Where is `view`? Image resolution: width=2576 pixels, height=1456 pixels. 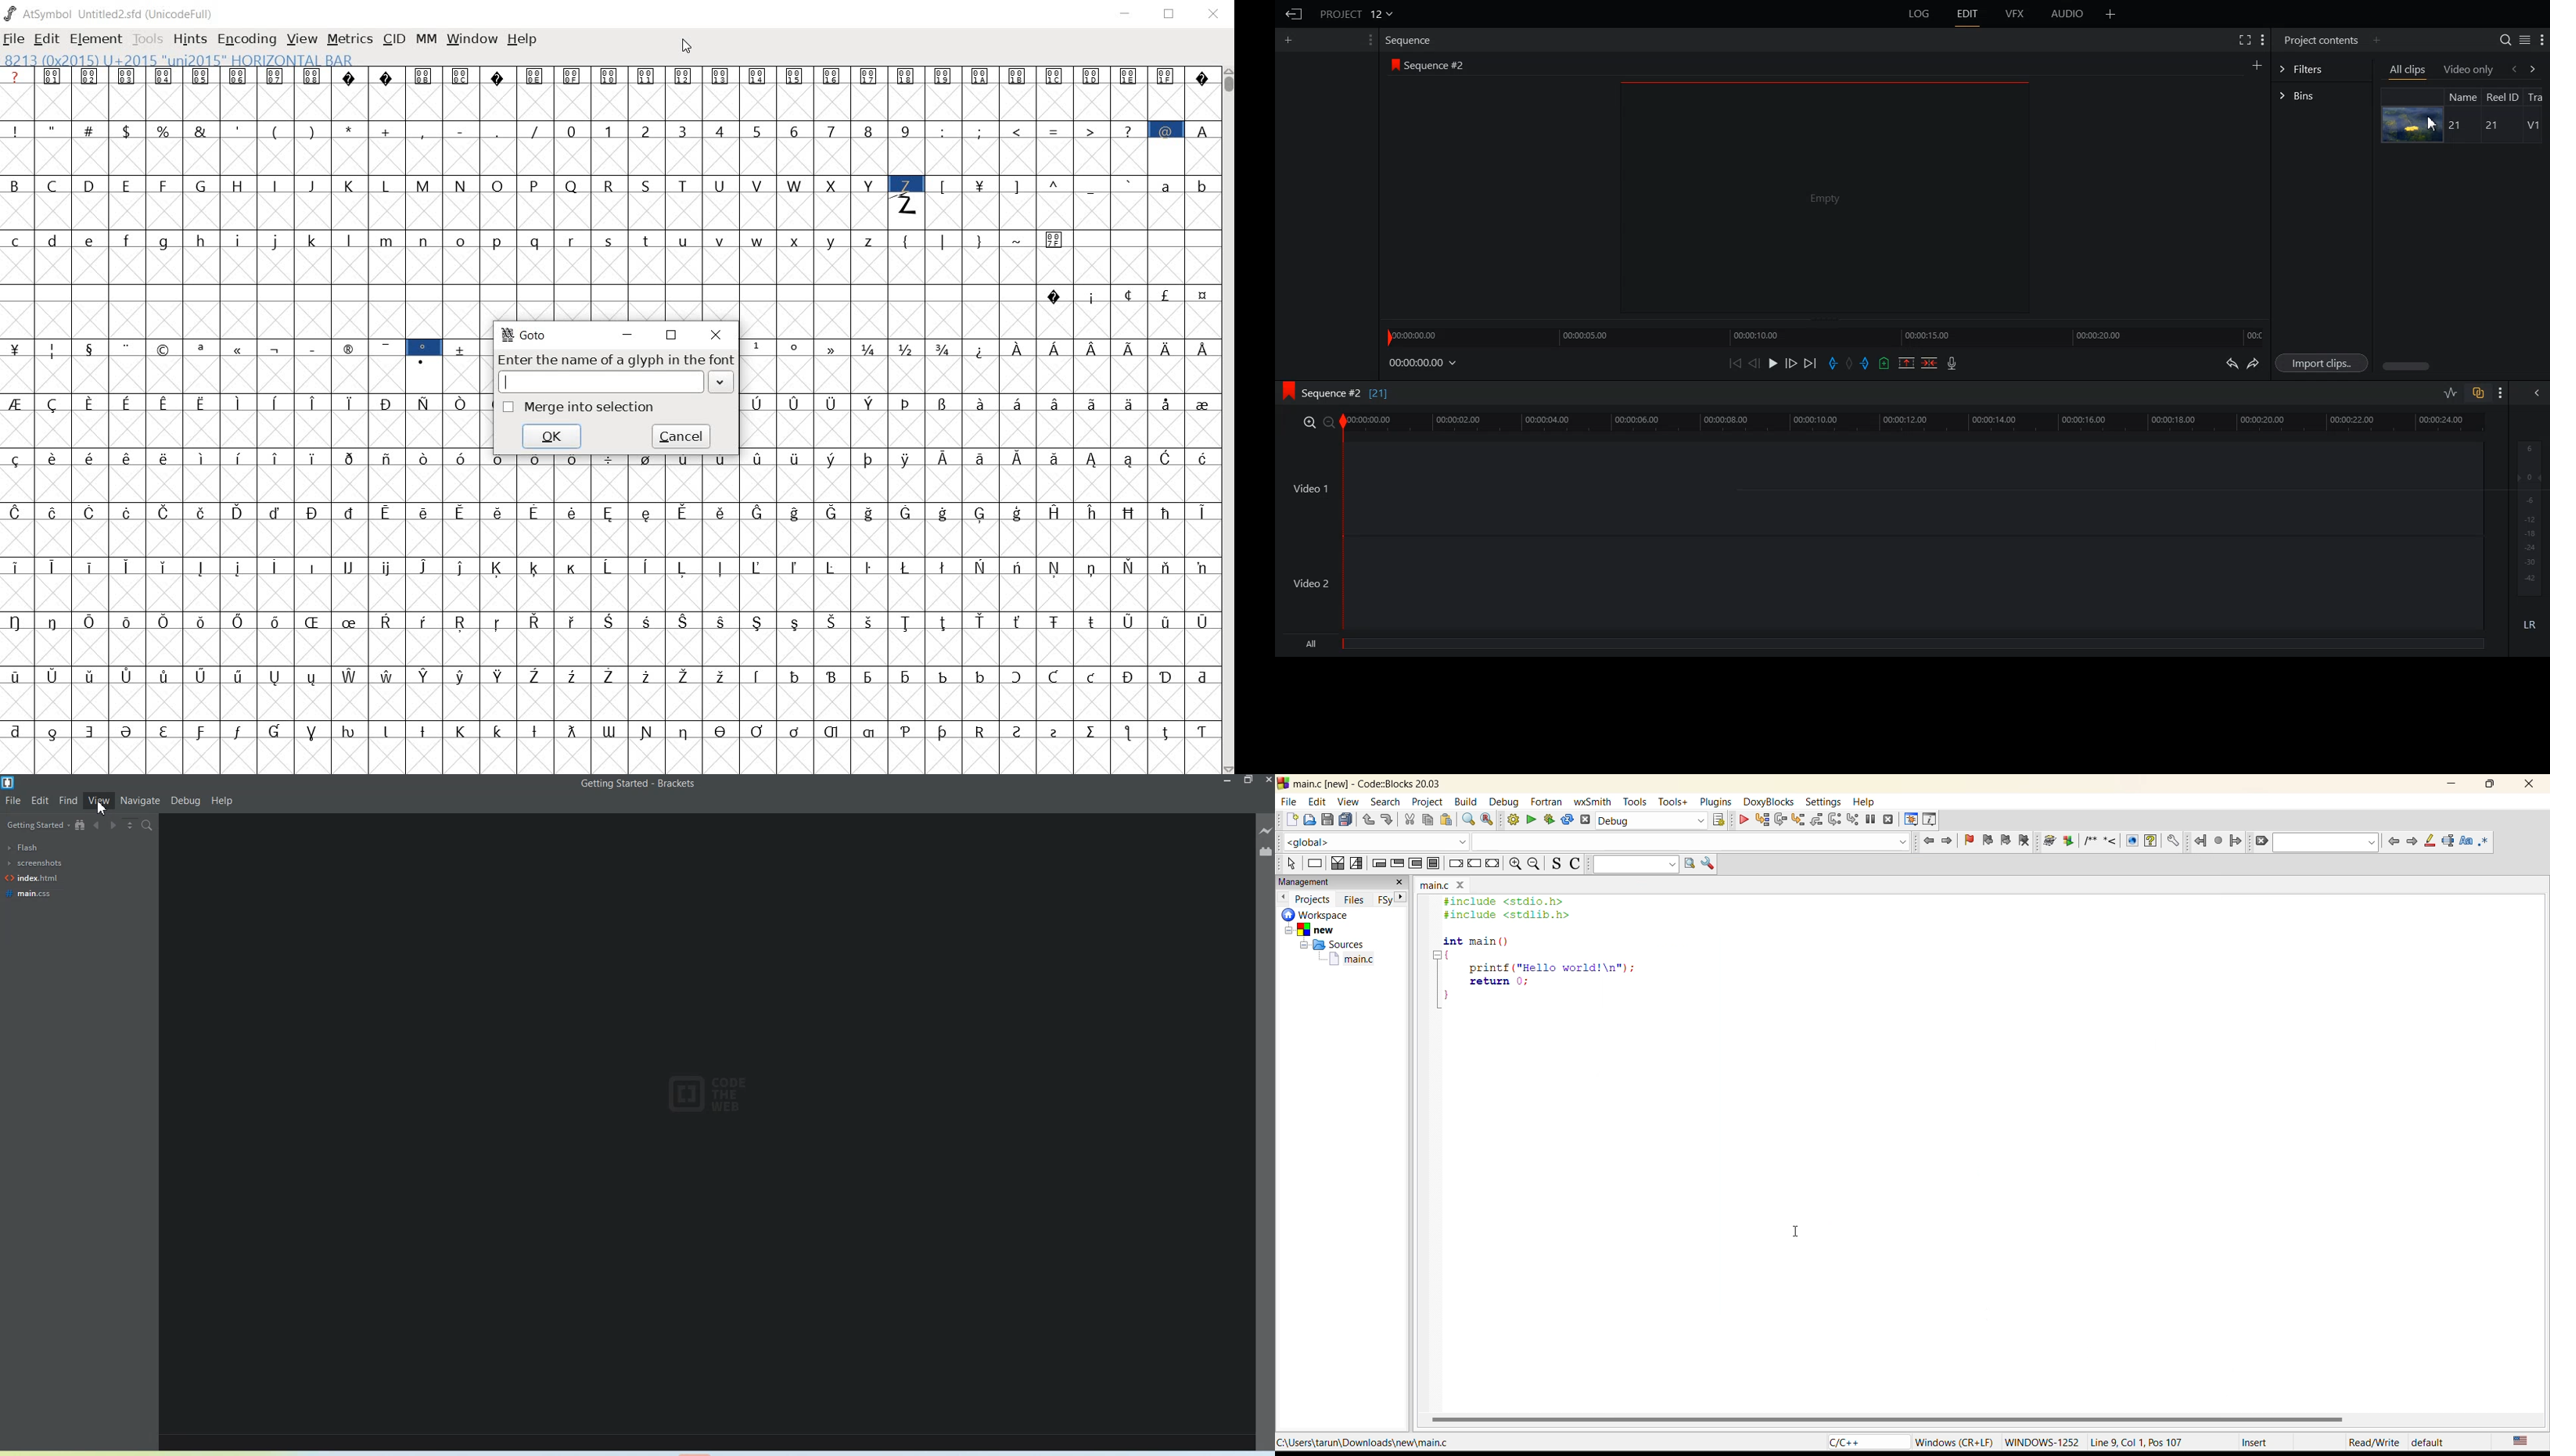 view is located at coordinates (1349, 802).